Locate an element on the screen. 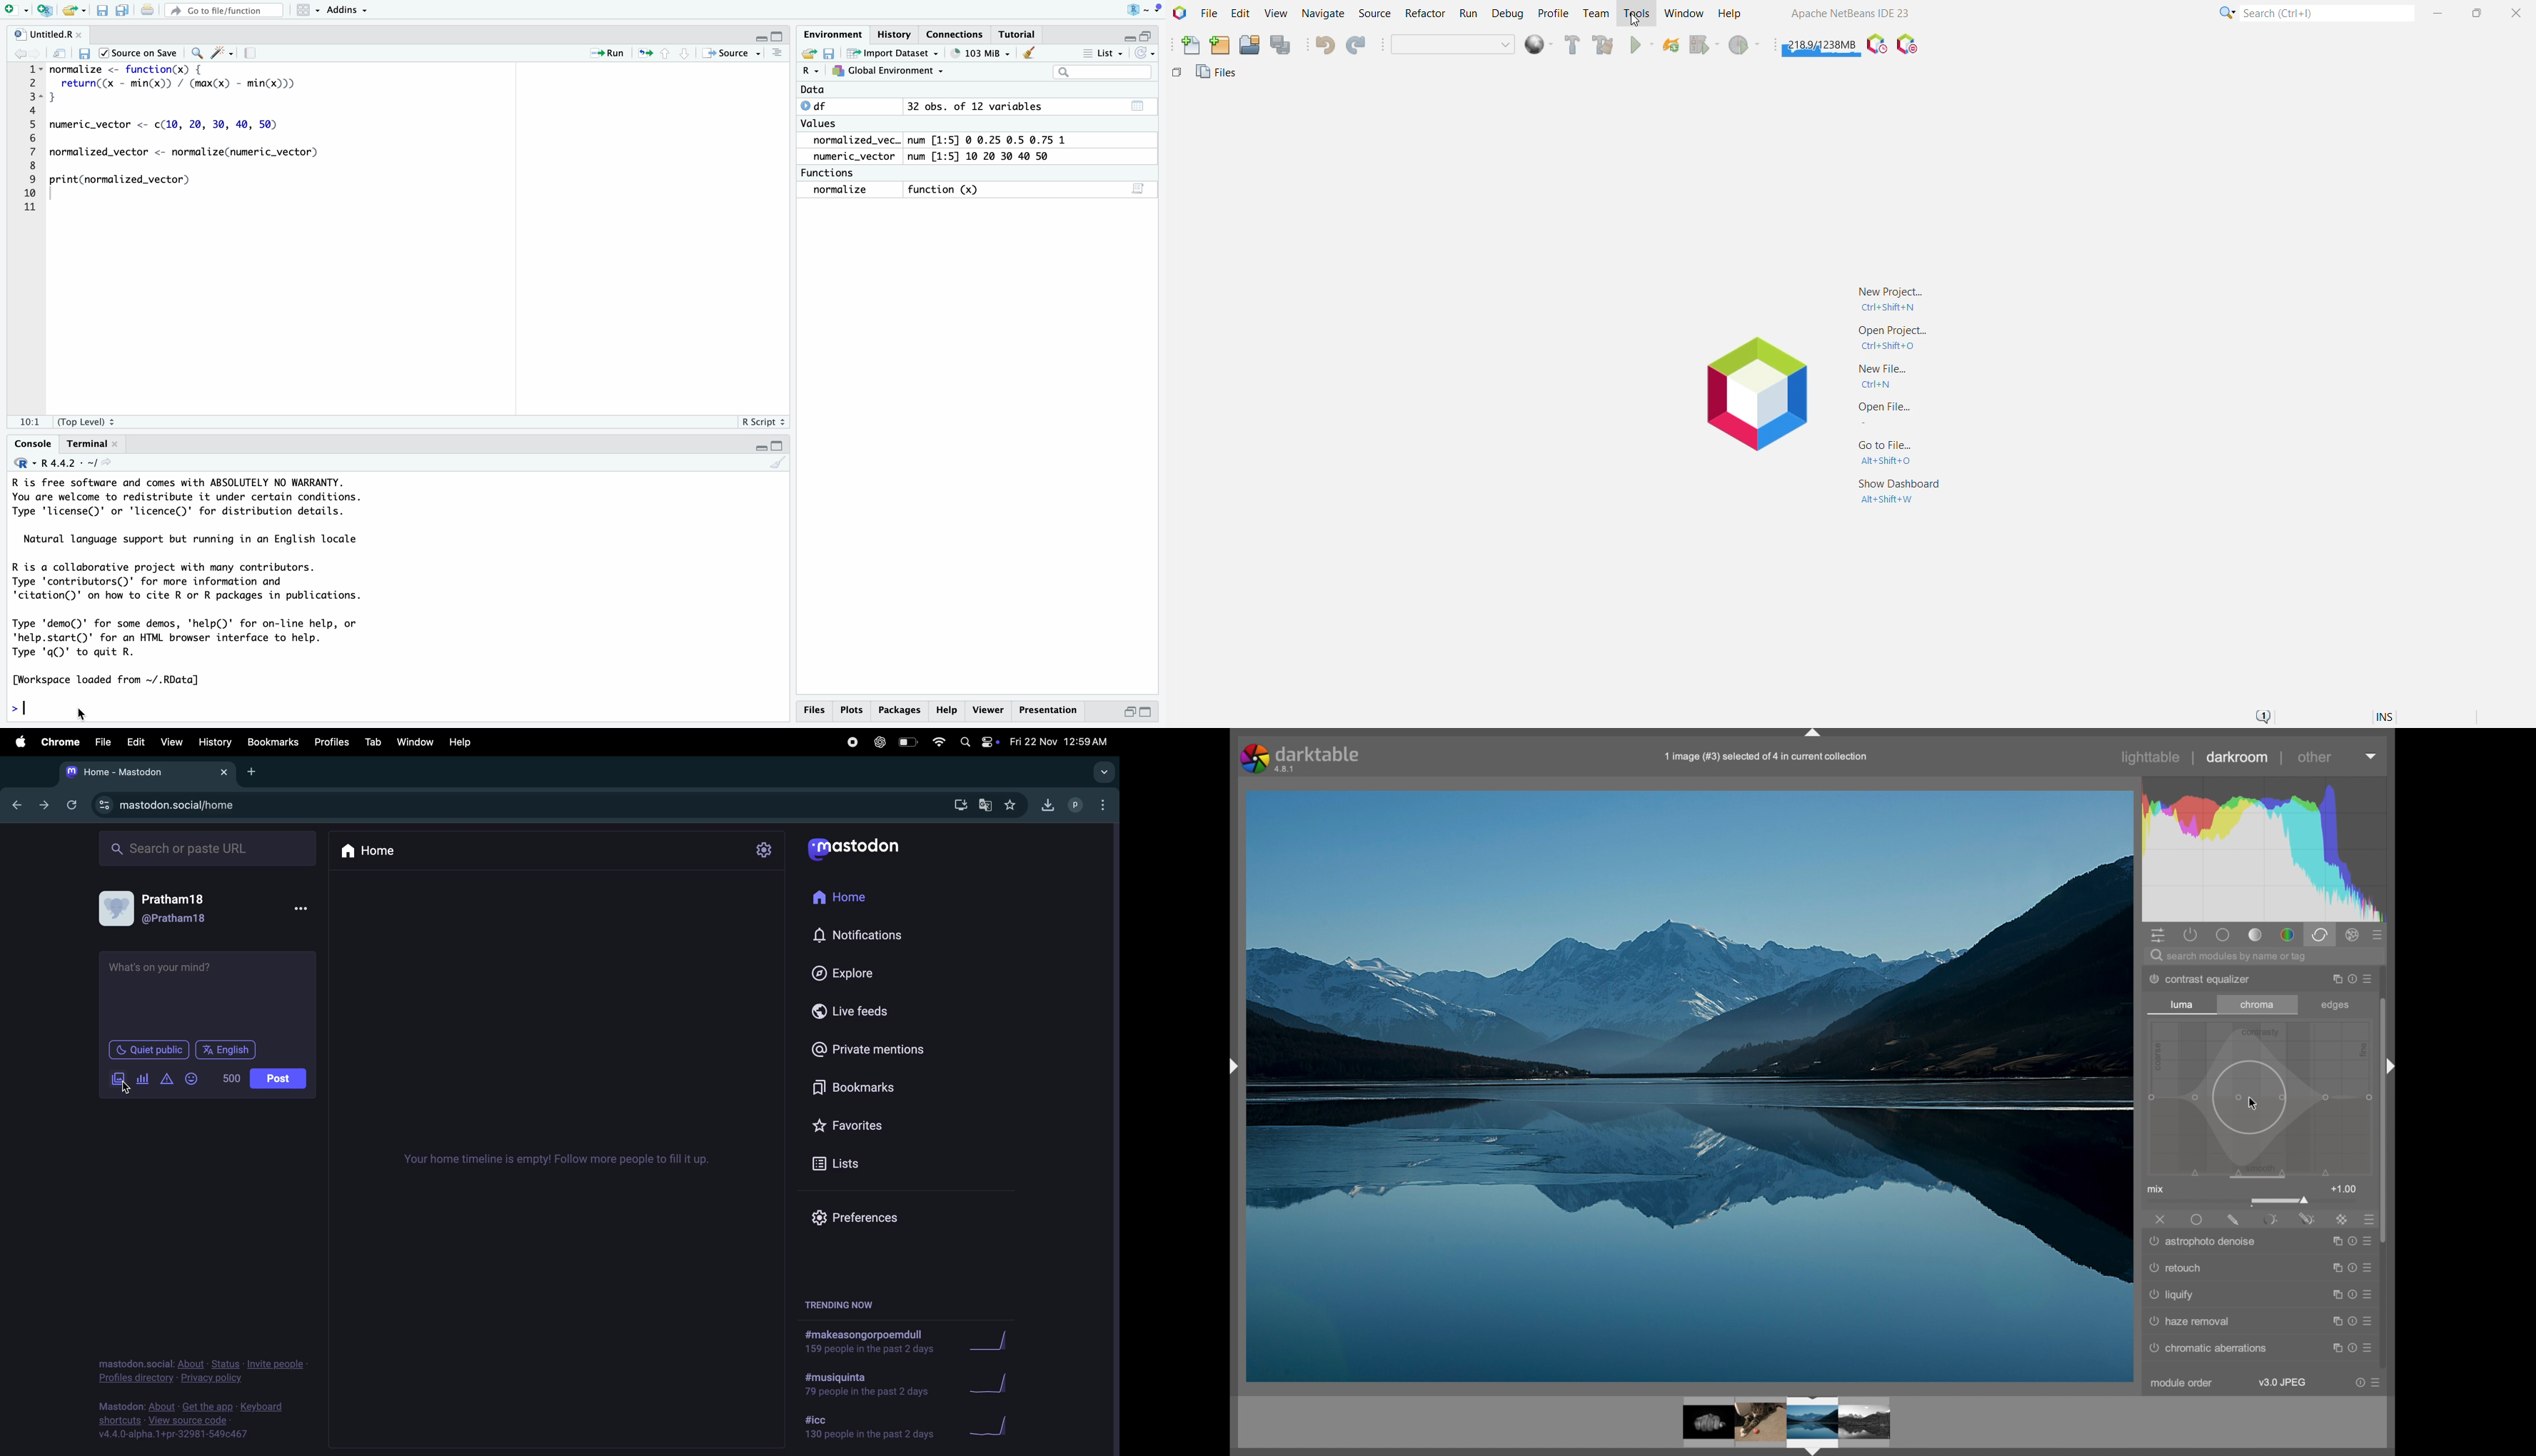 The width and height of the screenshot is (2548, 1456). view site information is located at coordinates (104, 805).